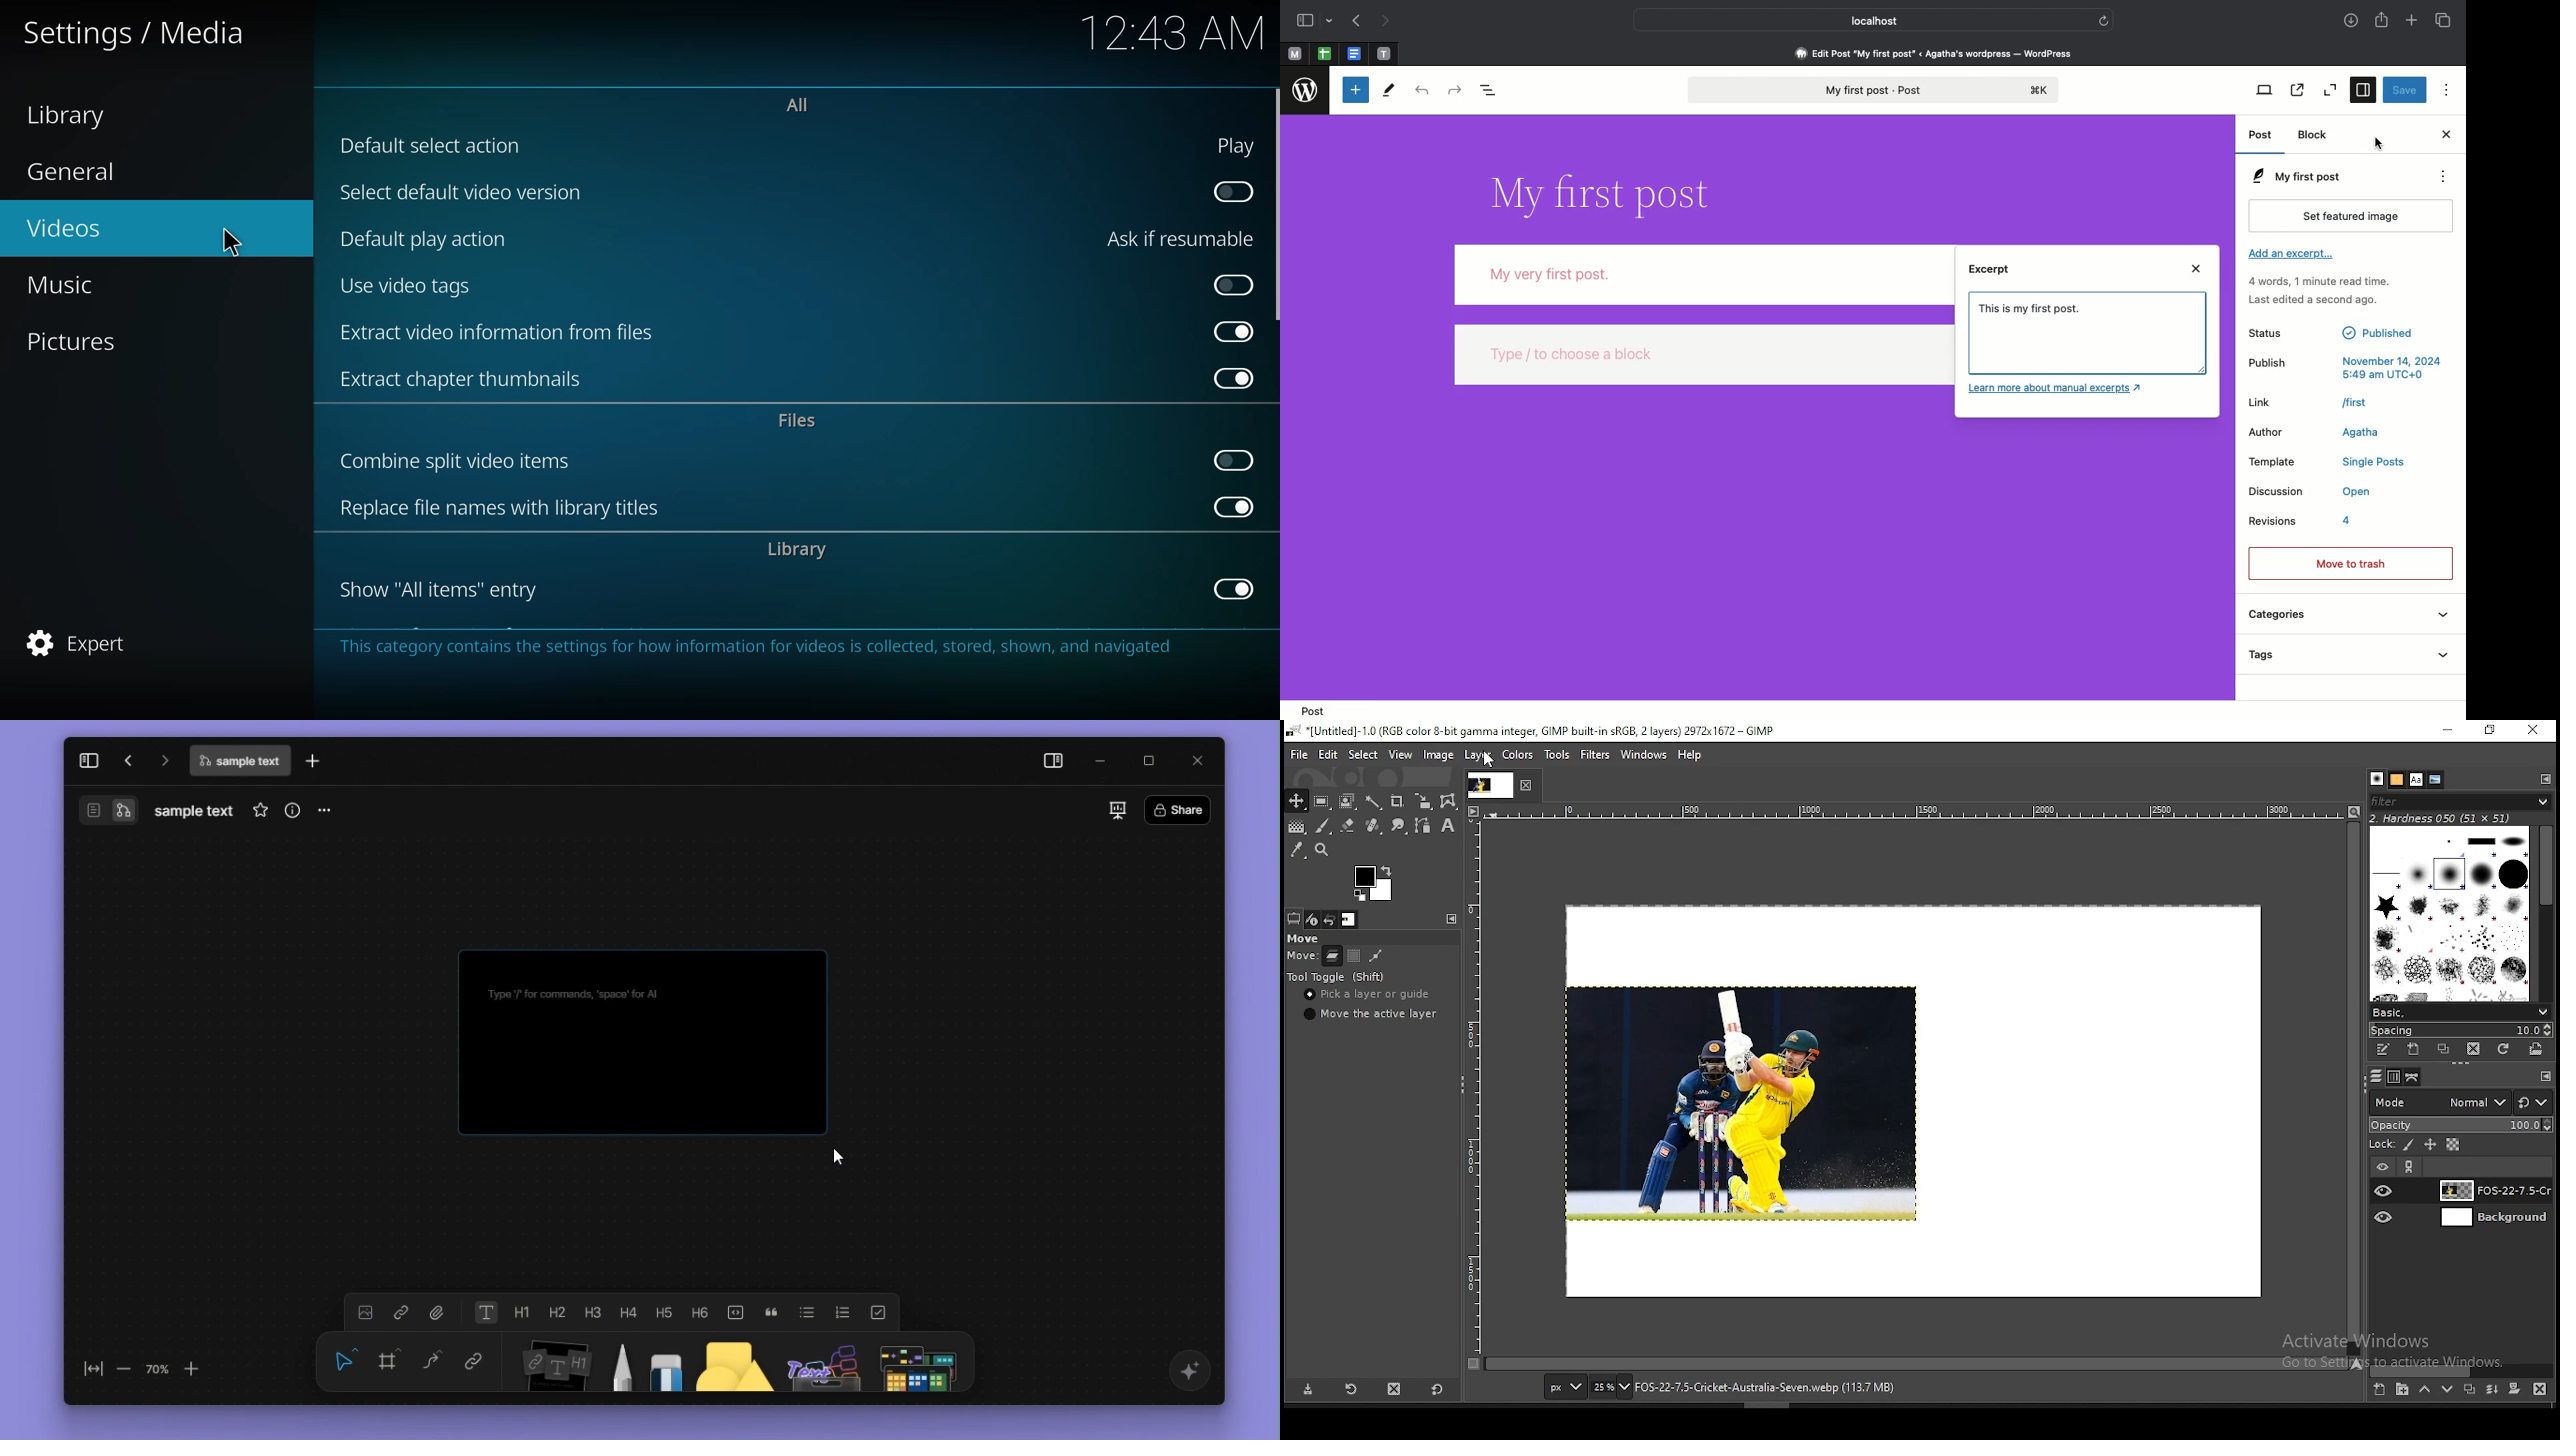 The width and height of the screenshot is (2576, 1456). I want to click on edit this brush, so click(2383, 1049).